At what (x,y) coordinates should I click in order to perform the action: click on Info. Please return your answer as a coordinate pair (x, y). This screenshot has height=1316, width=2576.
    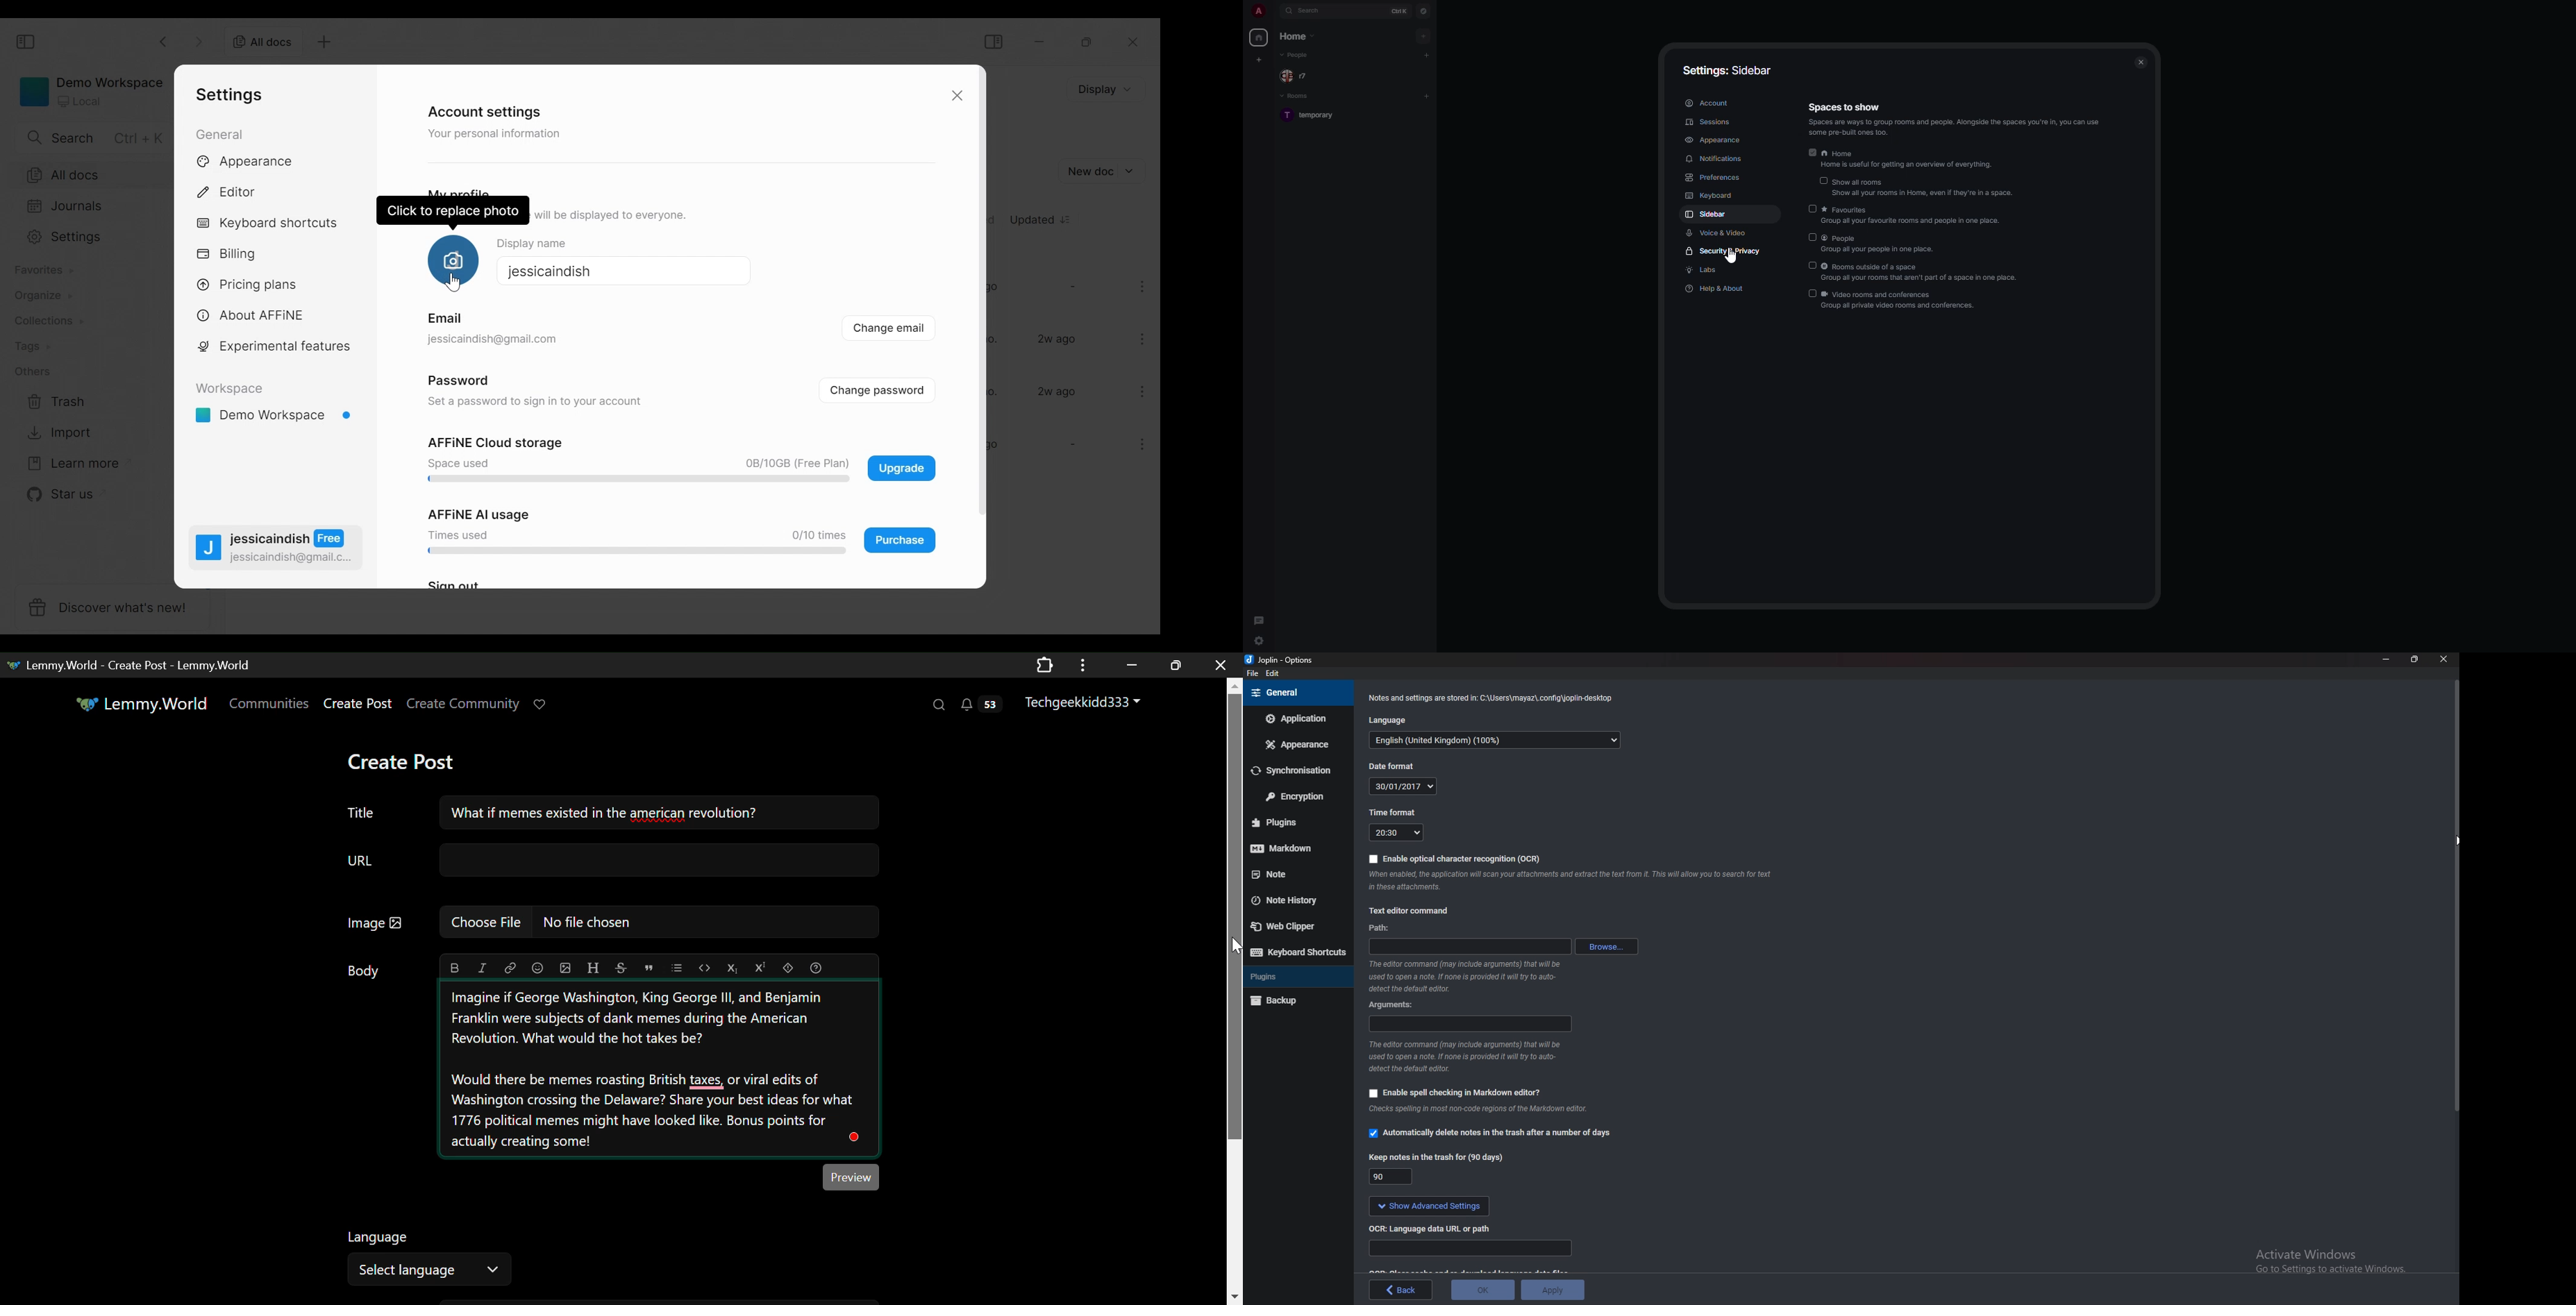
    Looking at the image, I should click on (1468, 976).